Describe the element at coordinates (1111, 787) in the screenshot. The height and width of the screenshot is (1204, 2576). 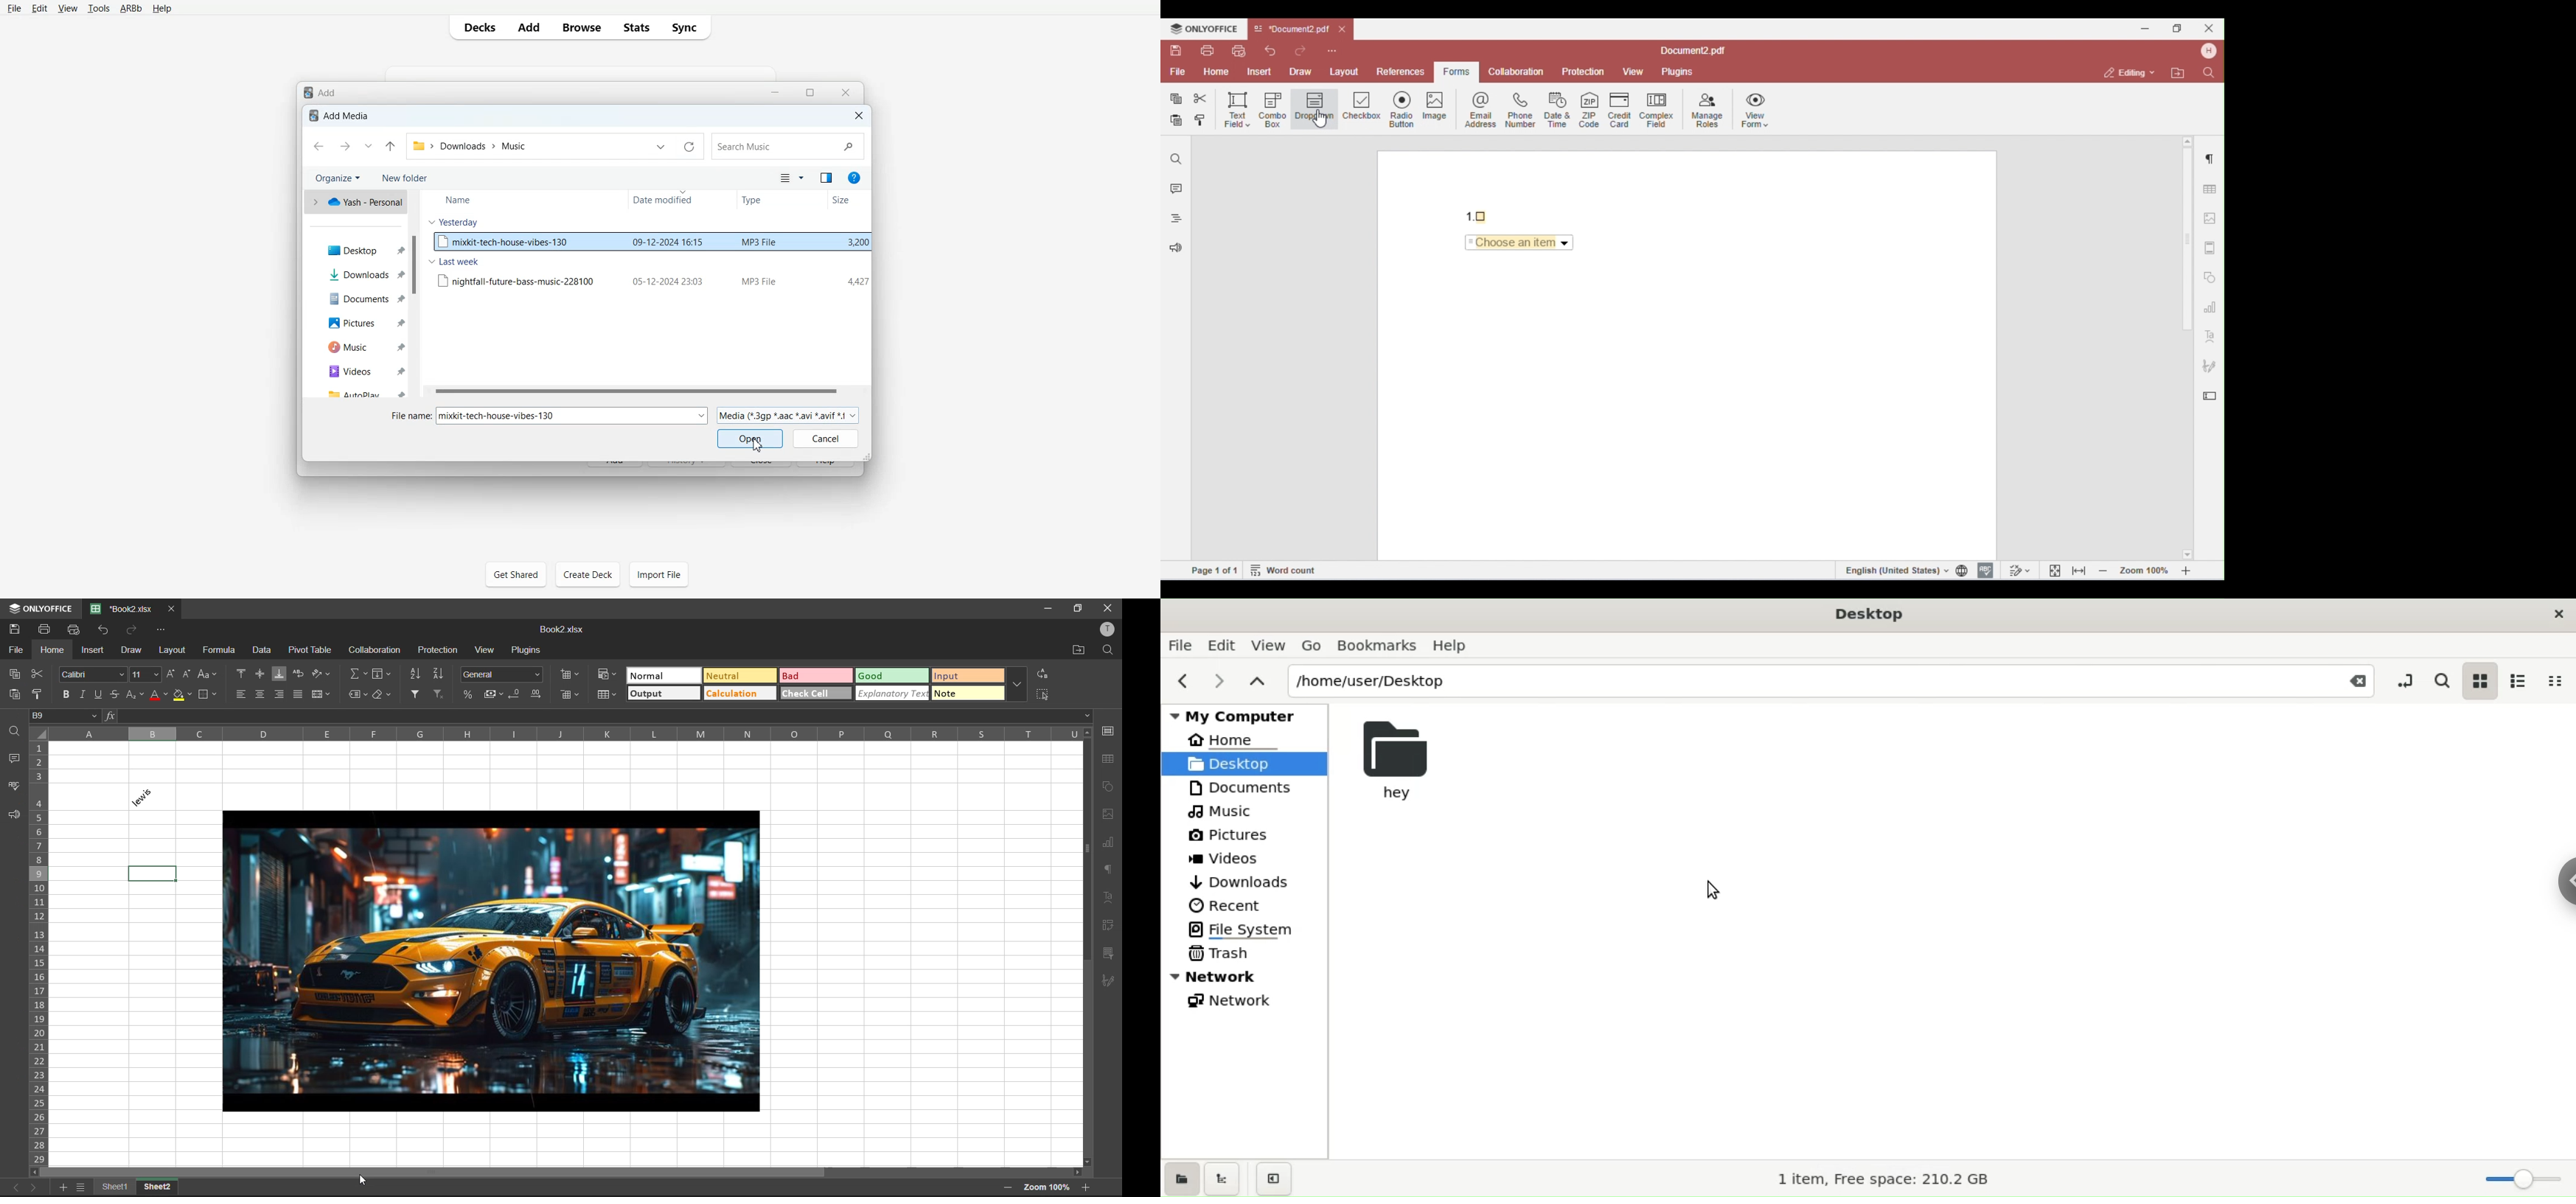
I see `shapes` at that location.